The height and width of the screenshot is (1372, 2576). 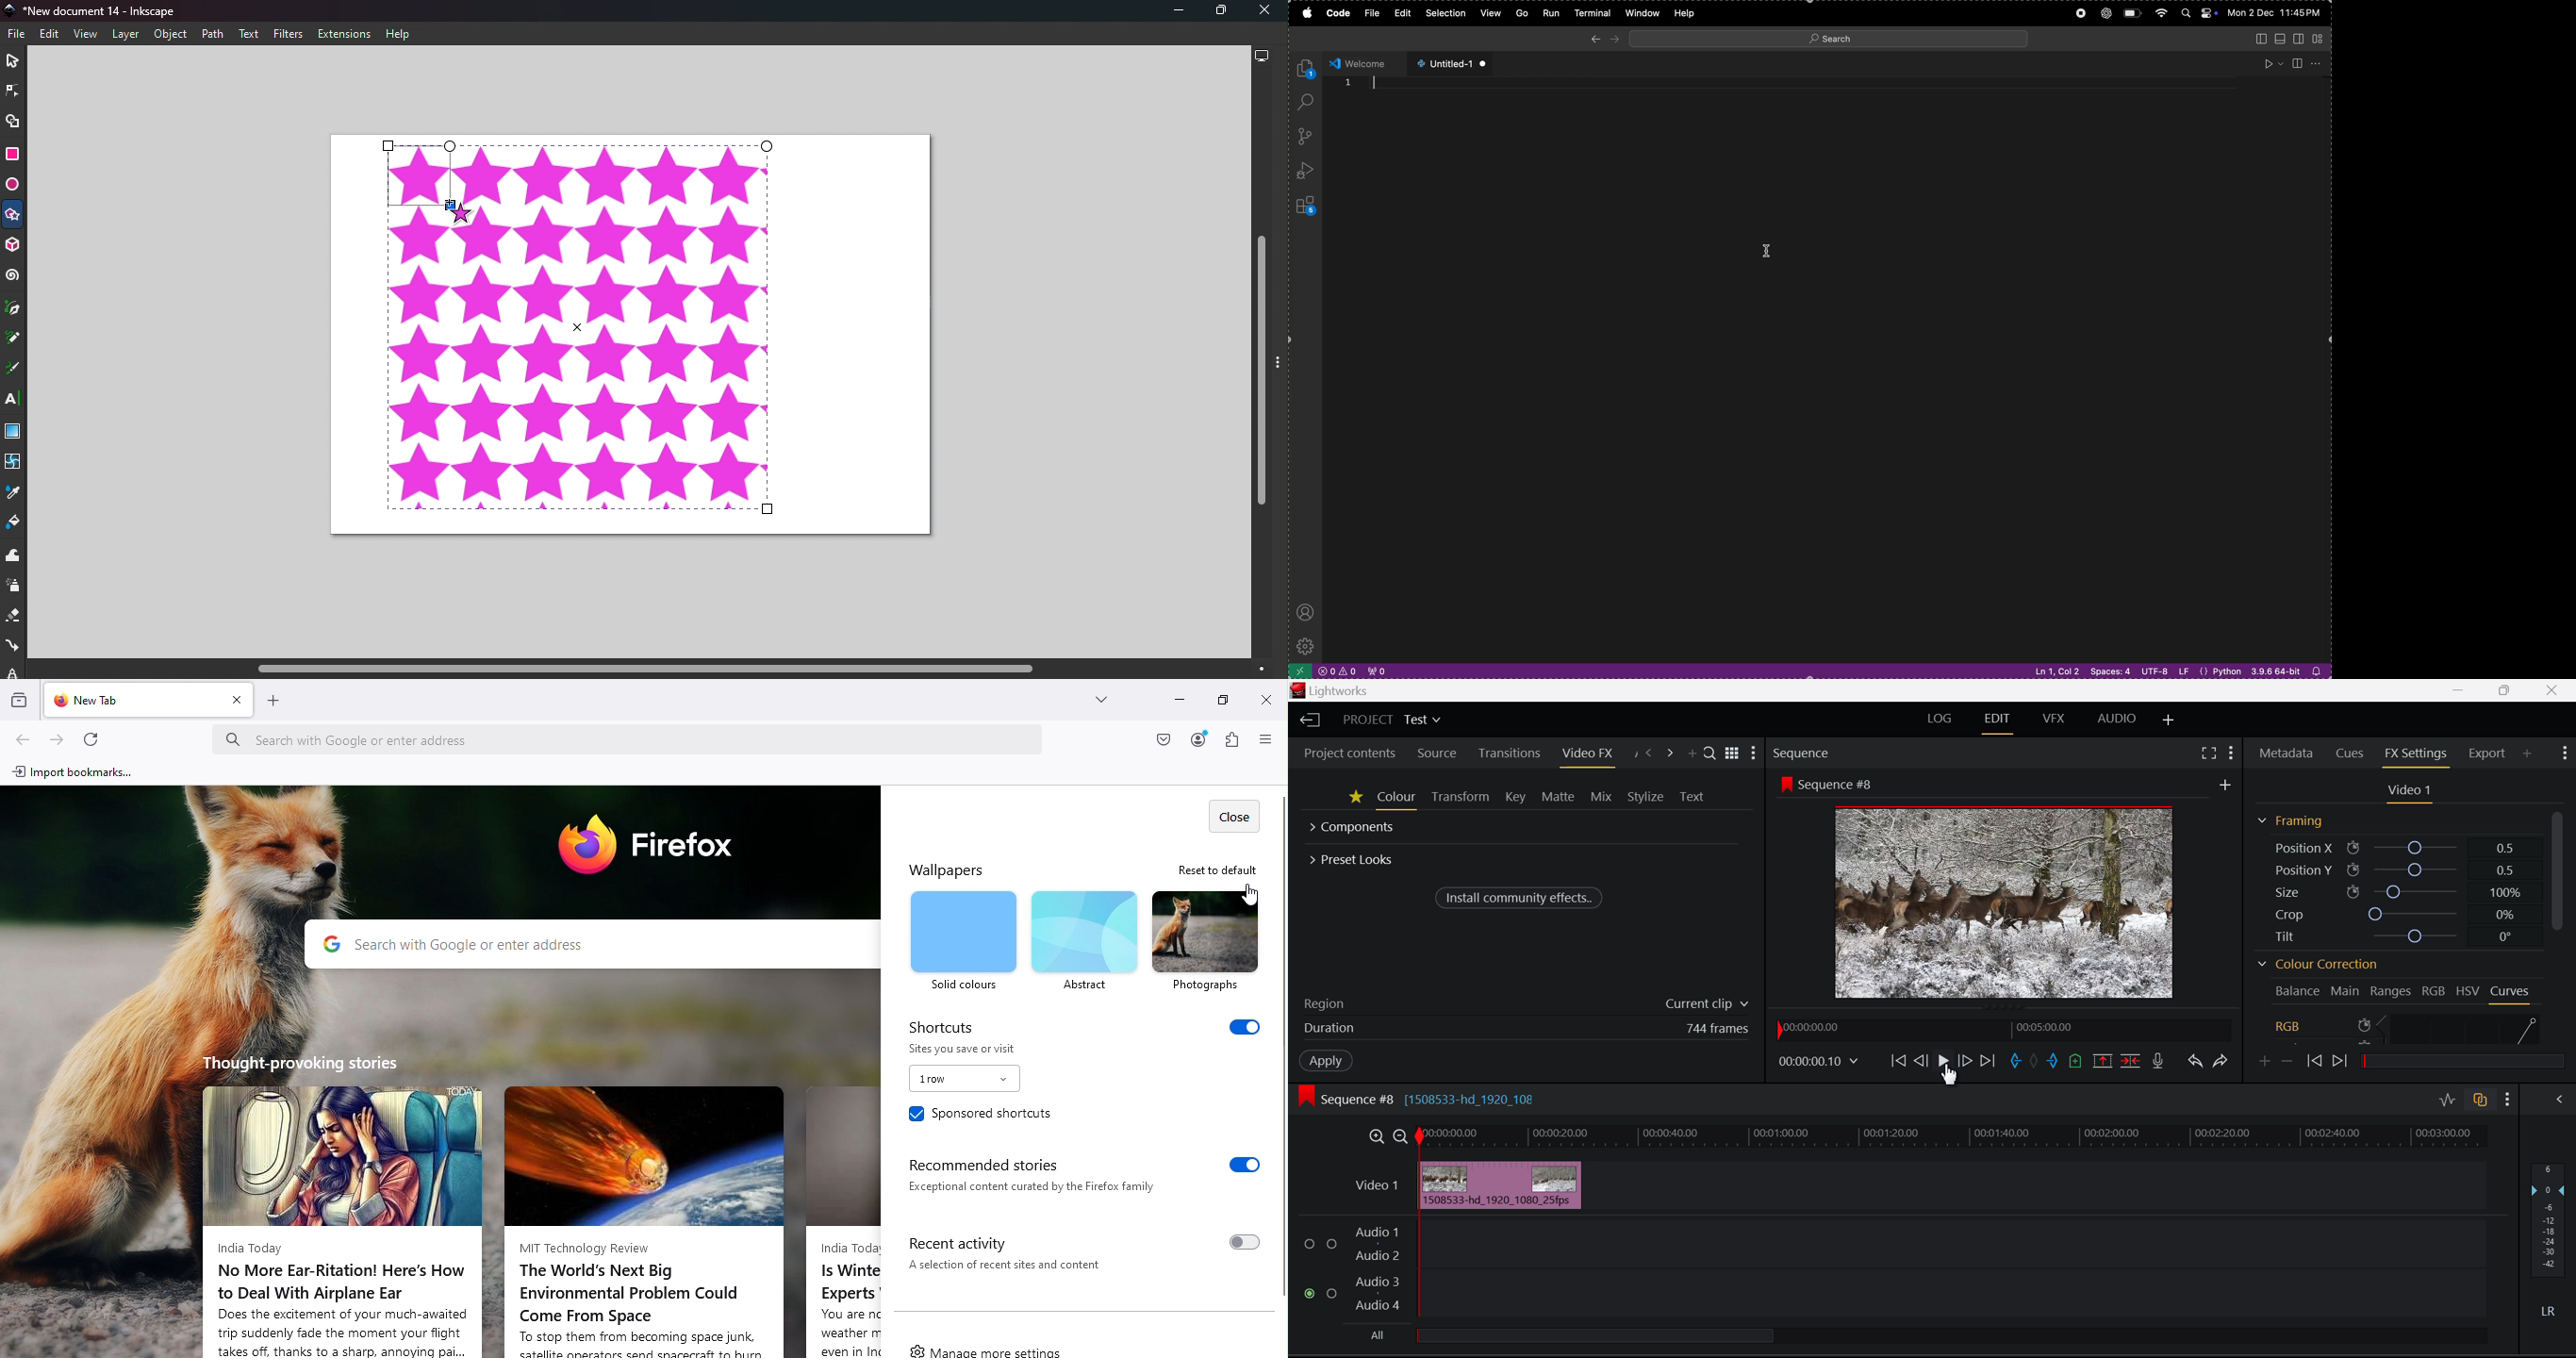 I want to click on search, so click(x=1829, y=37).